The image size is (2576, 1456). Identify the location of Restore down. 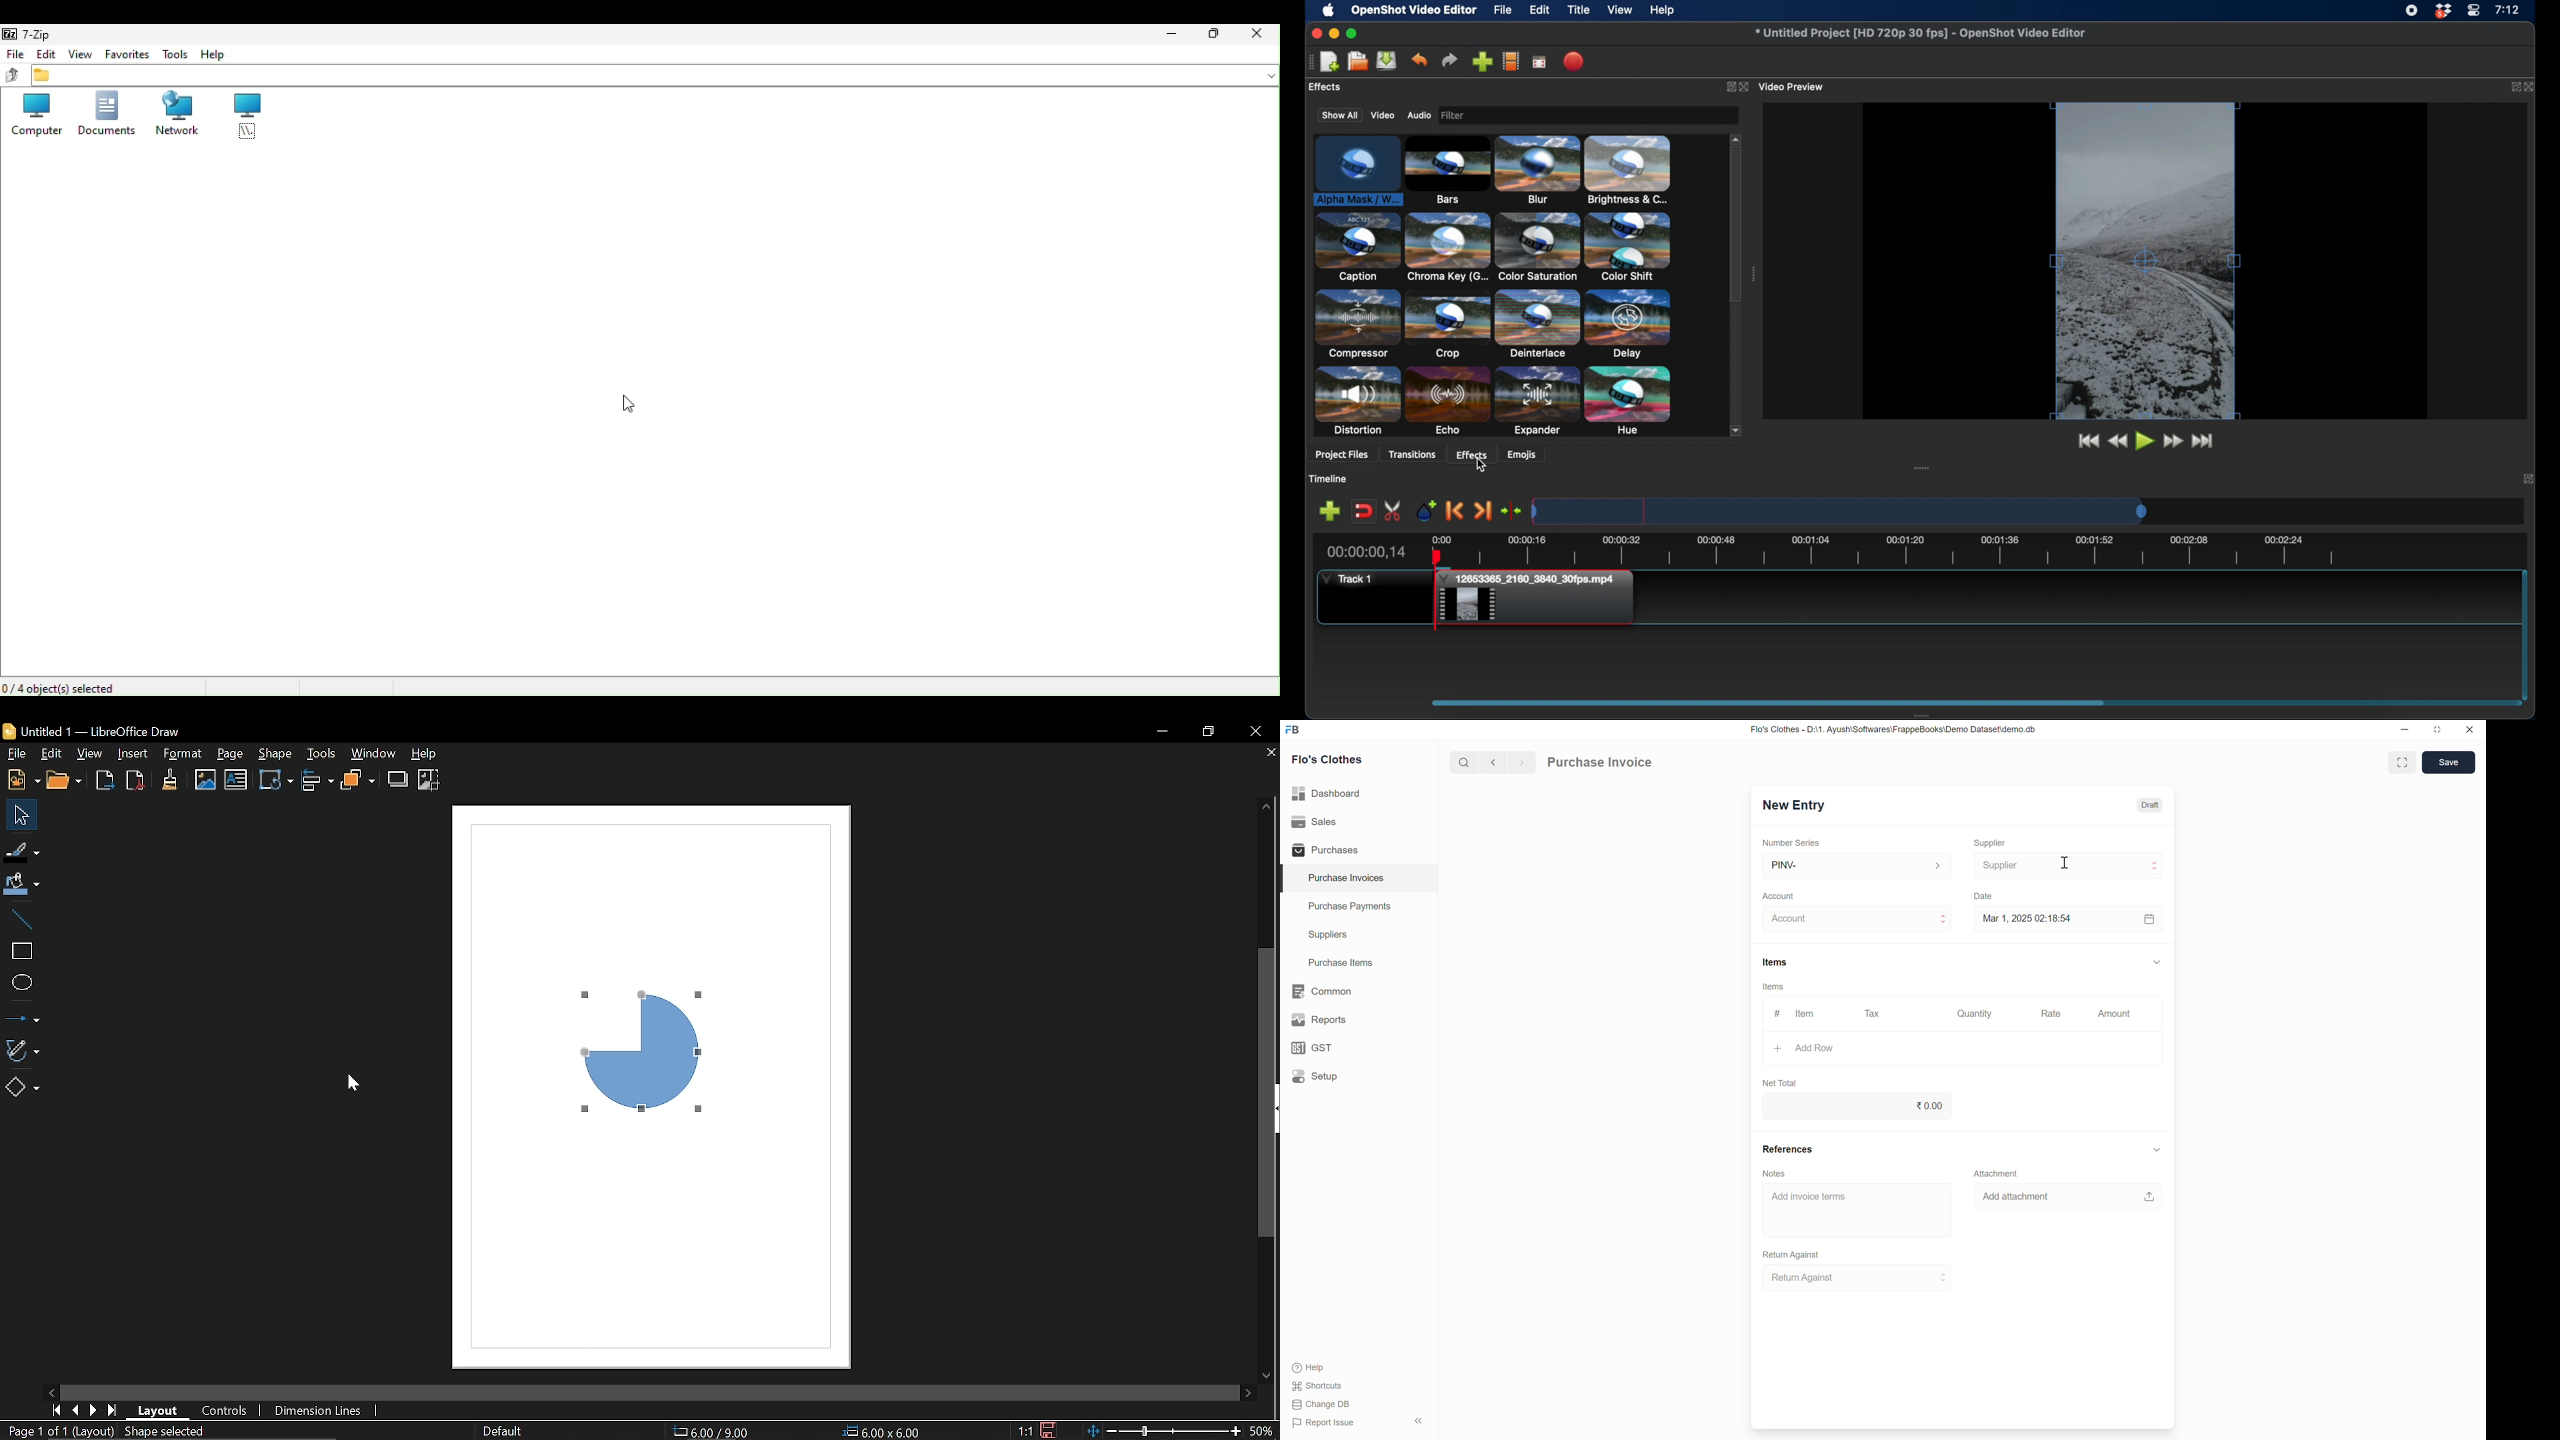
(1208, 733).